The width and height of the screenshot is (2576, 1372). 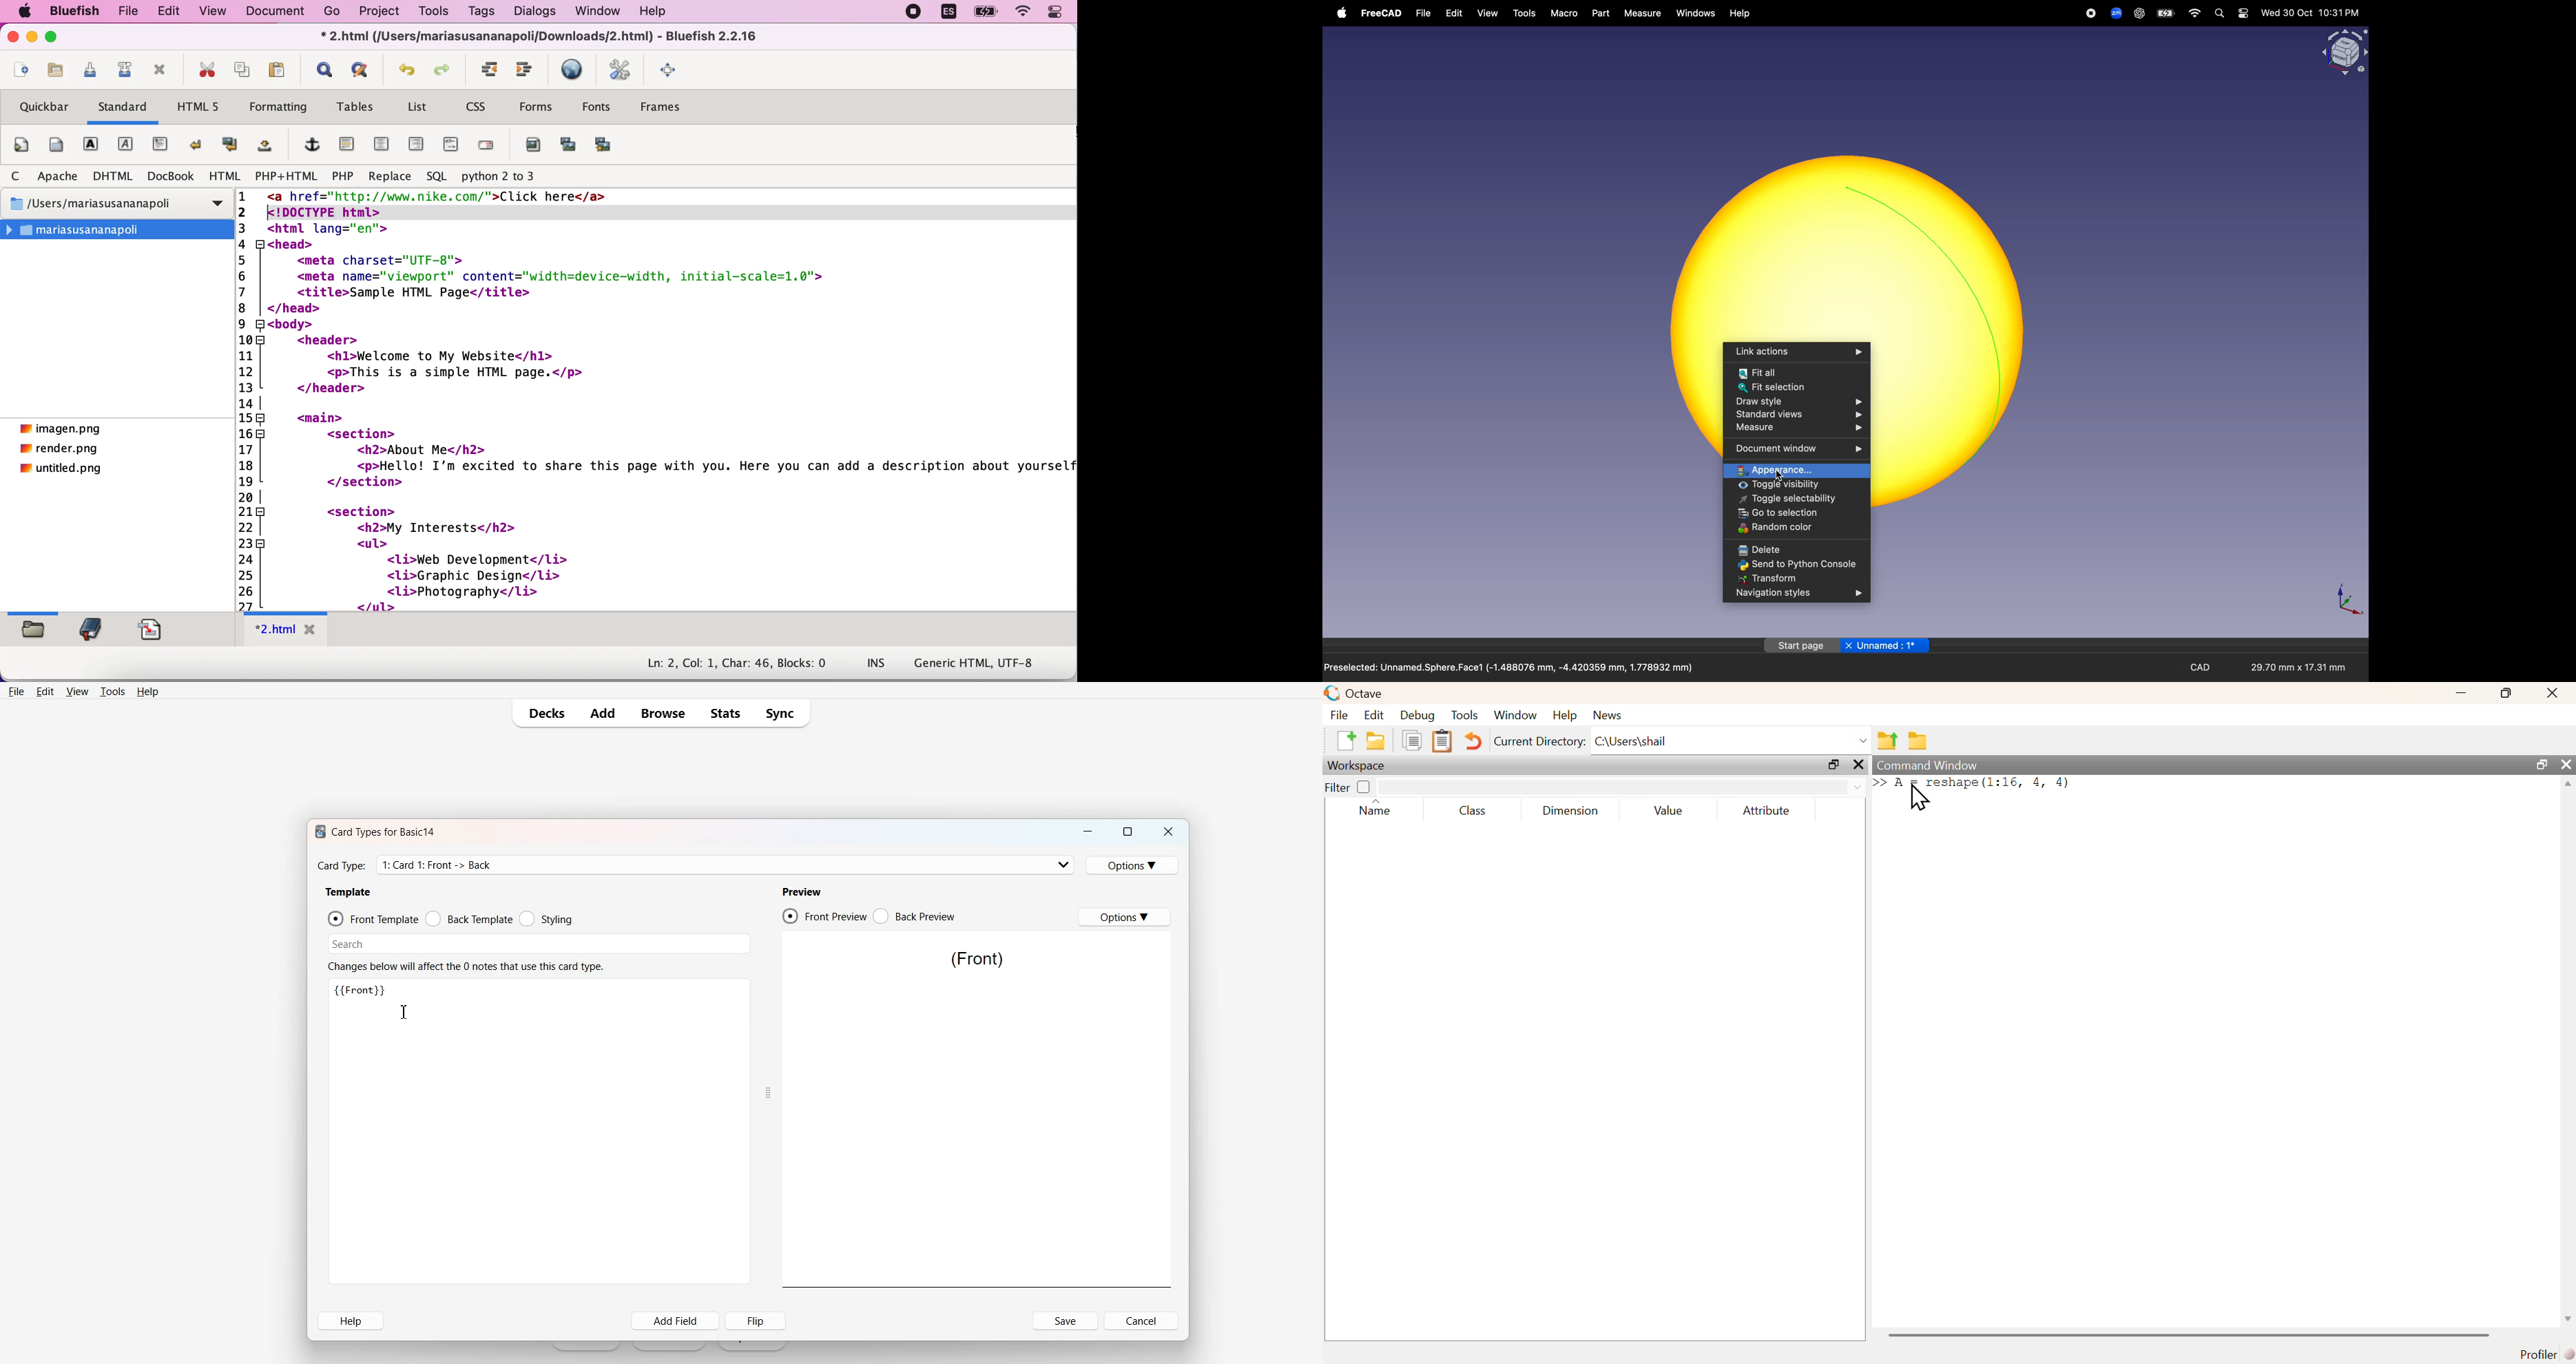 What do you see at coordinates (417, 108) in the screenshot?
I see `list` at bounding box center [417, 108].